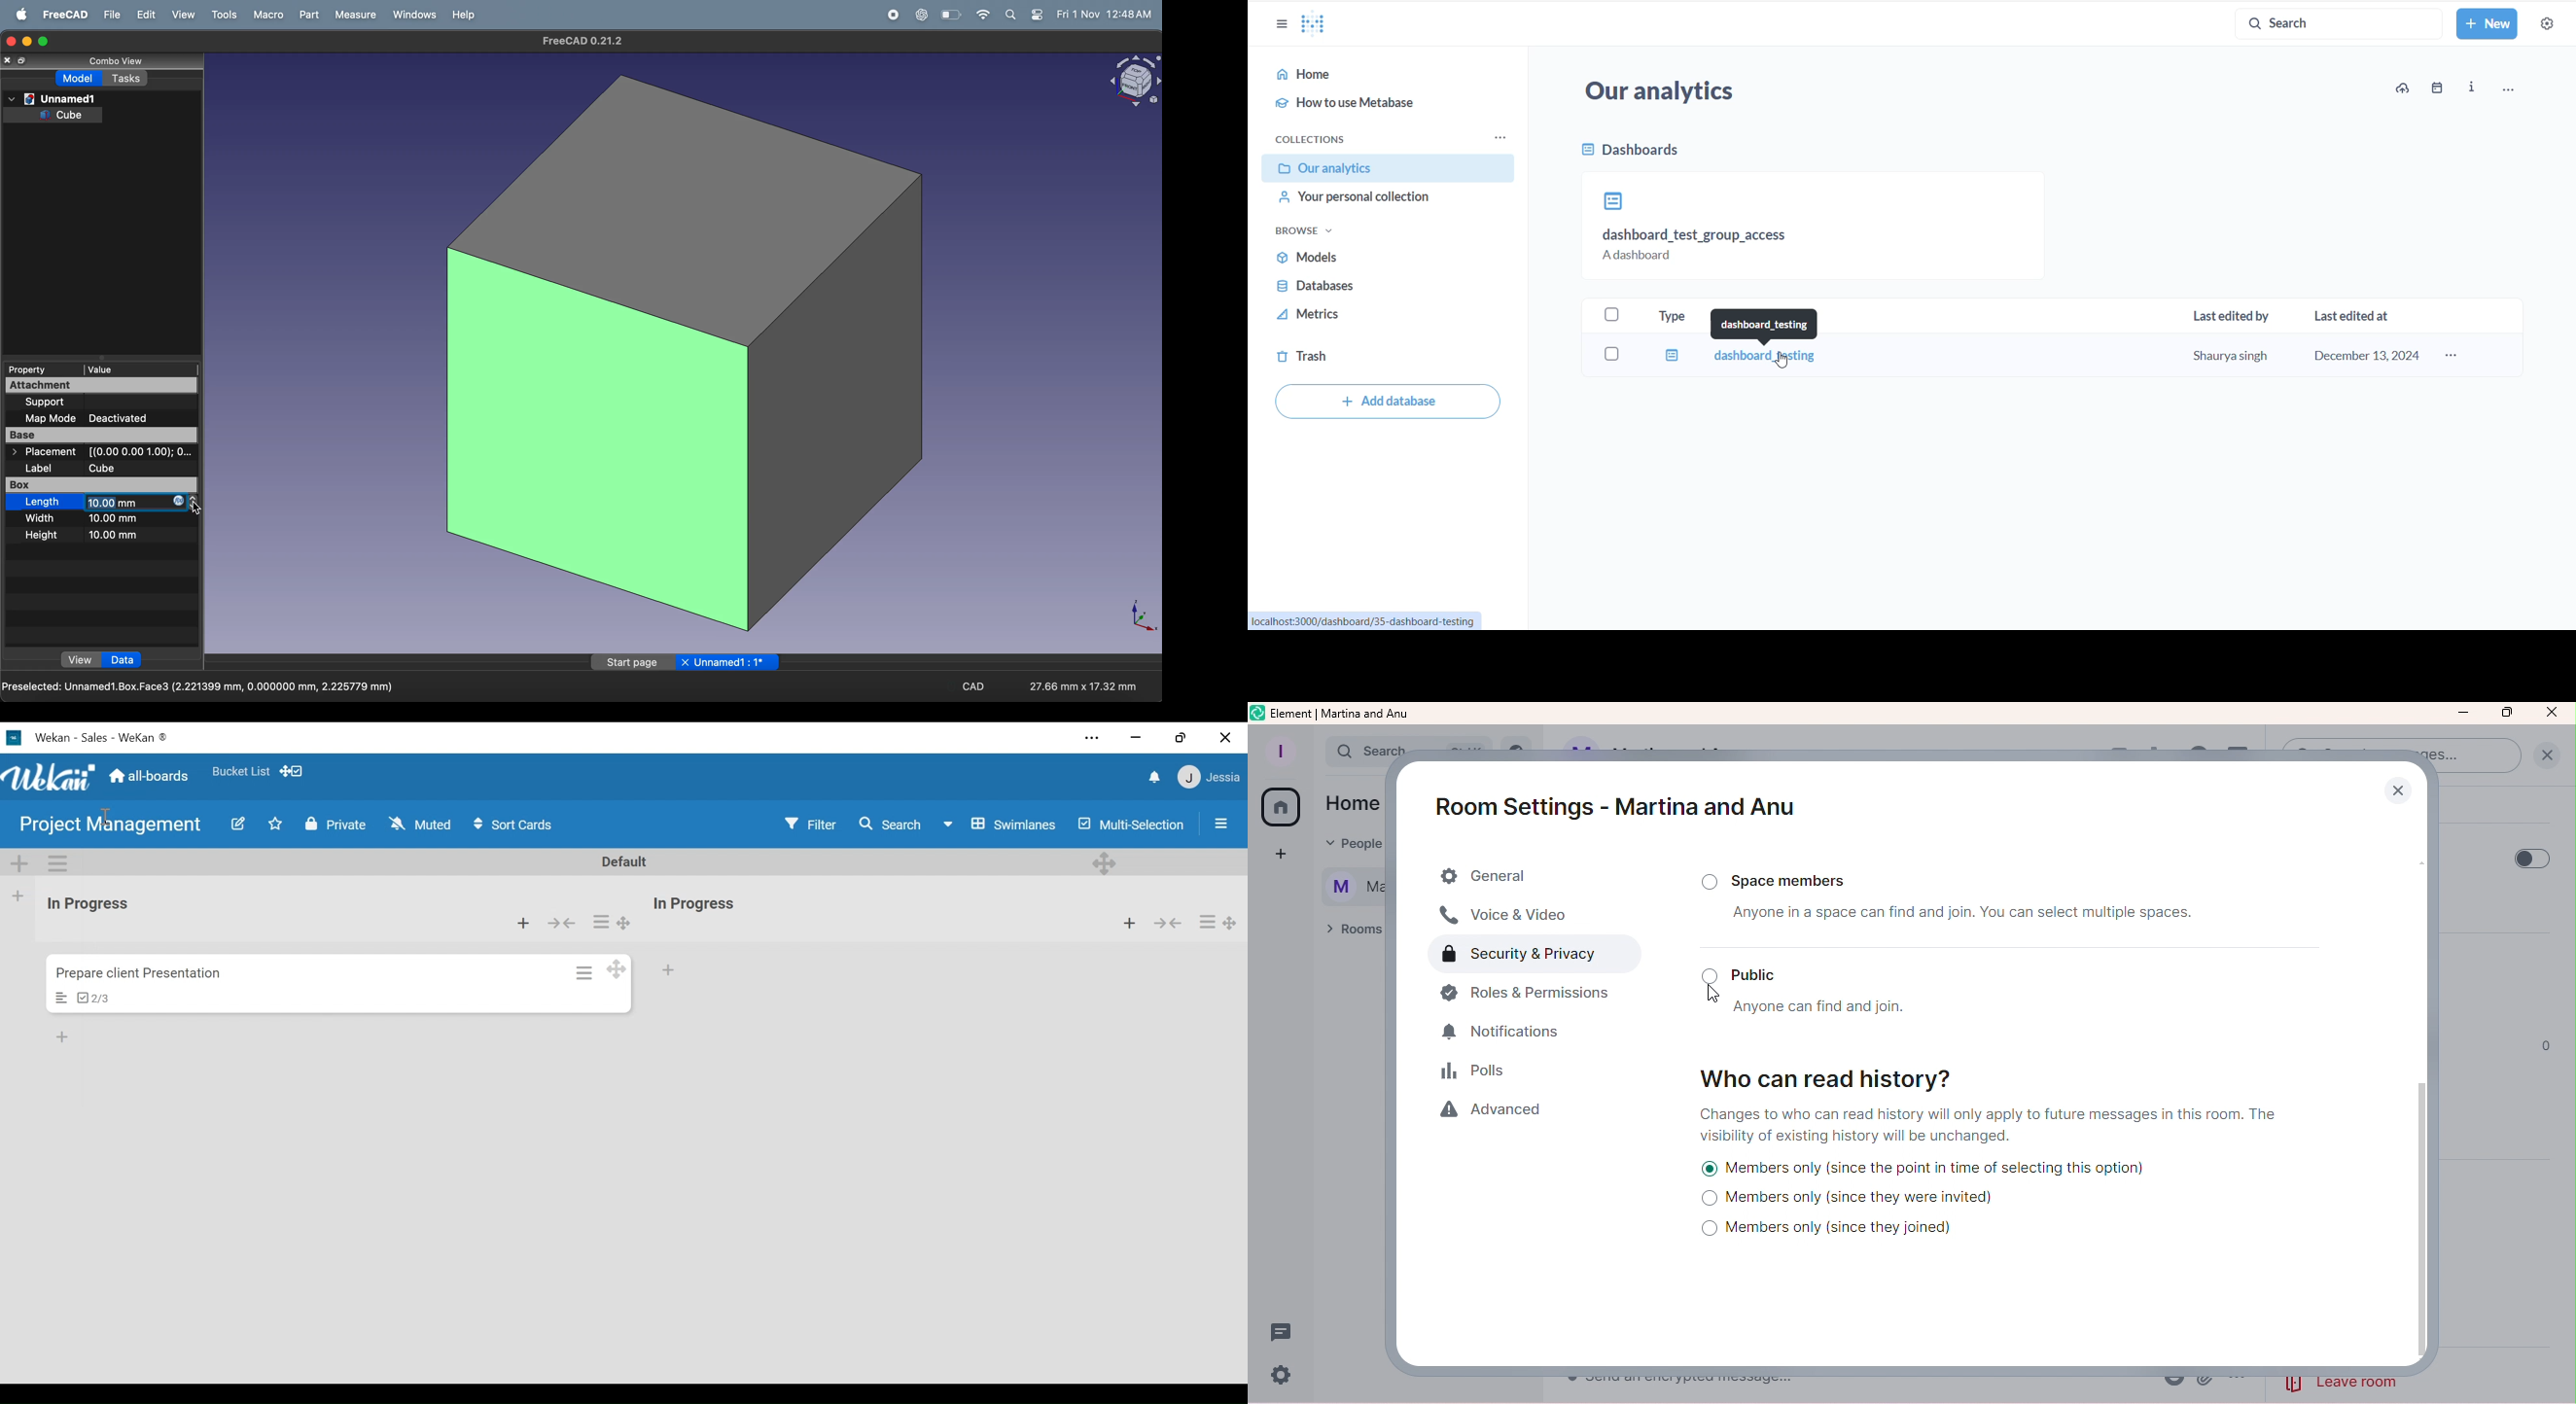 The width and height of the screenshot is (2576, 1428). Describe the element at coordinates (103, 452) in the screenshot. I see `placement` at that location.